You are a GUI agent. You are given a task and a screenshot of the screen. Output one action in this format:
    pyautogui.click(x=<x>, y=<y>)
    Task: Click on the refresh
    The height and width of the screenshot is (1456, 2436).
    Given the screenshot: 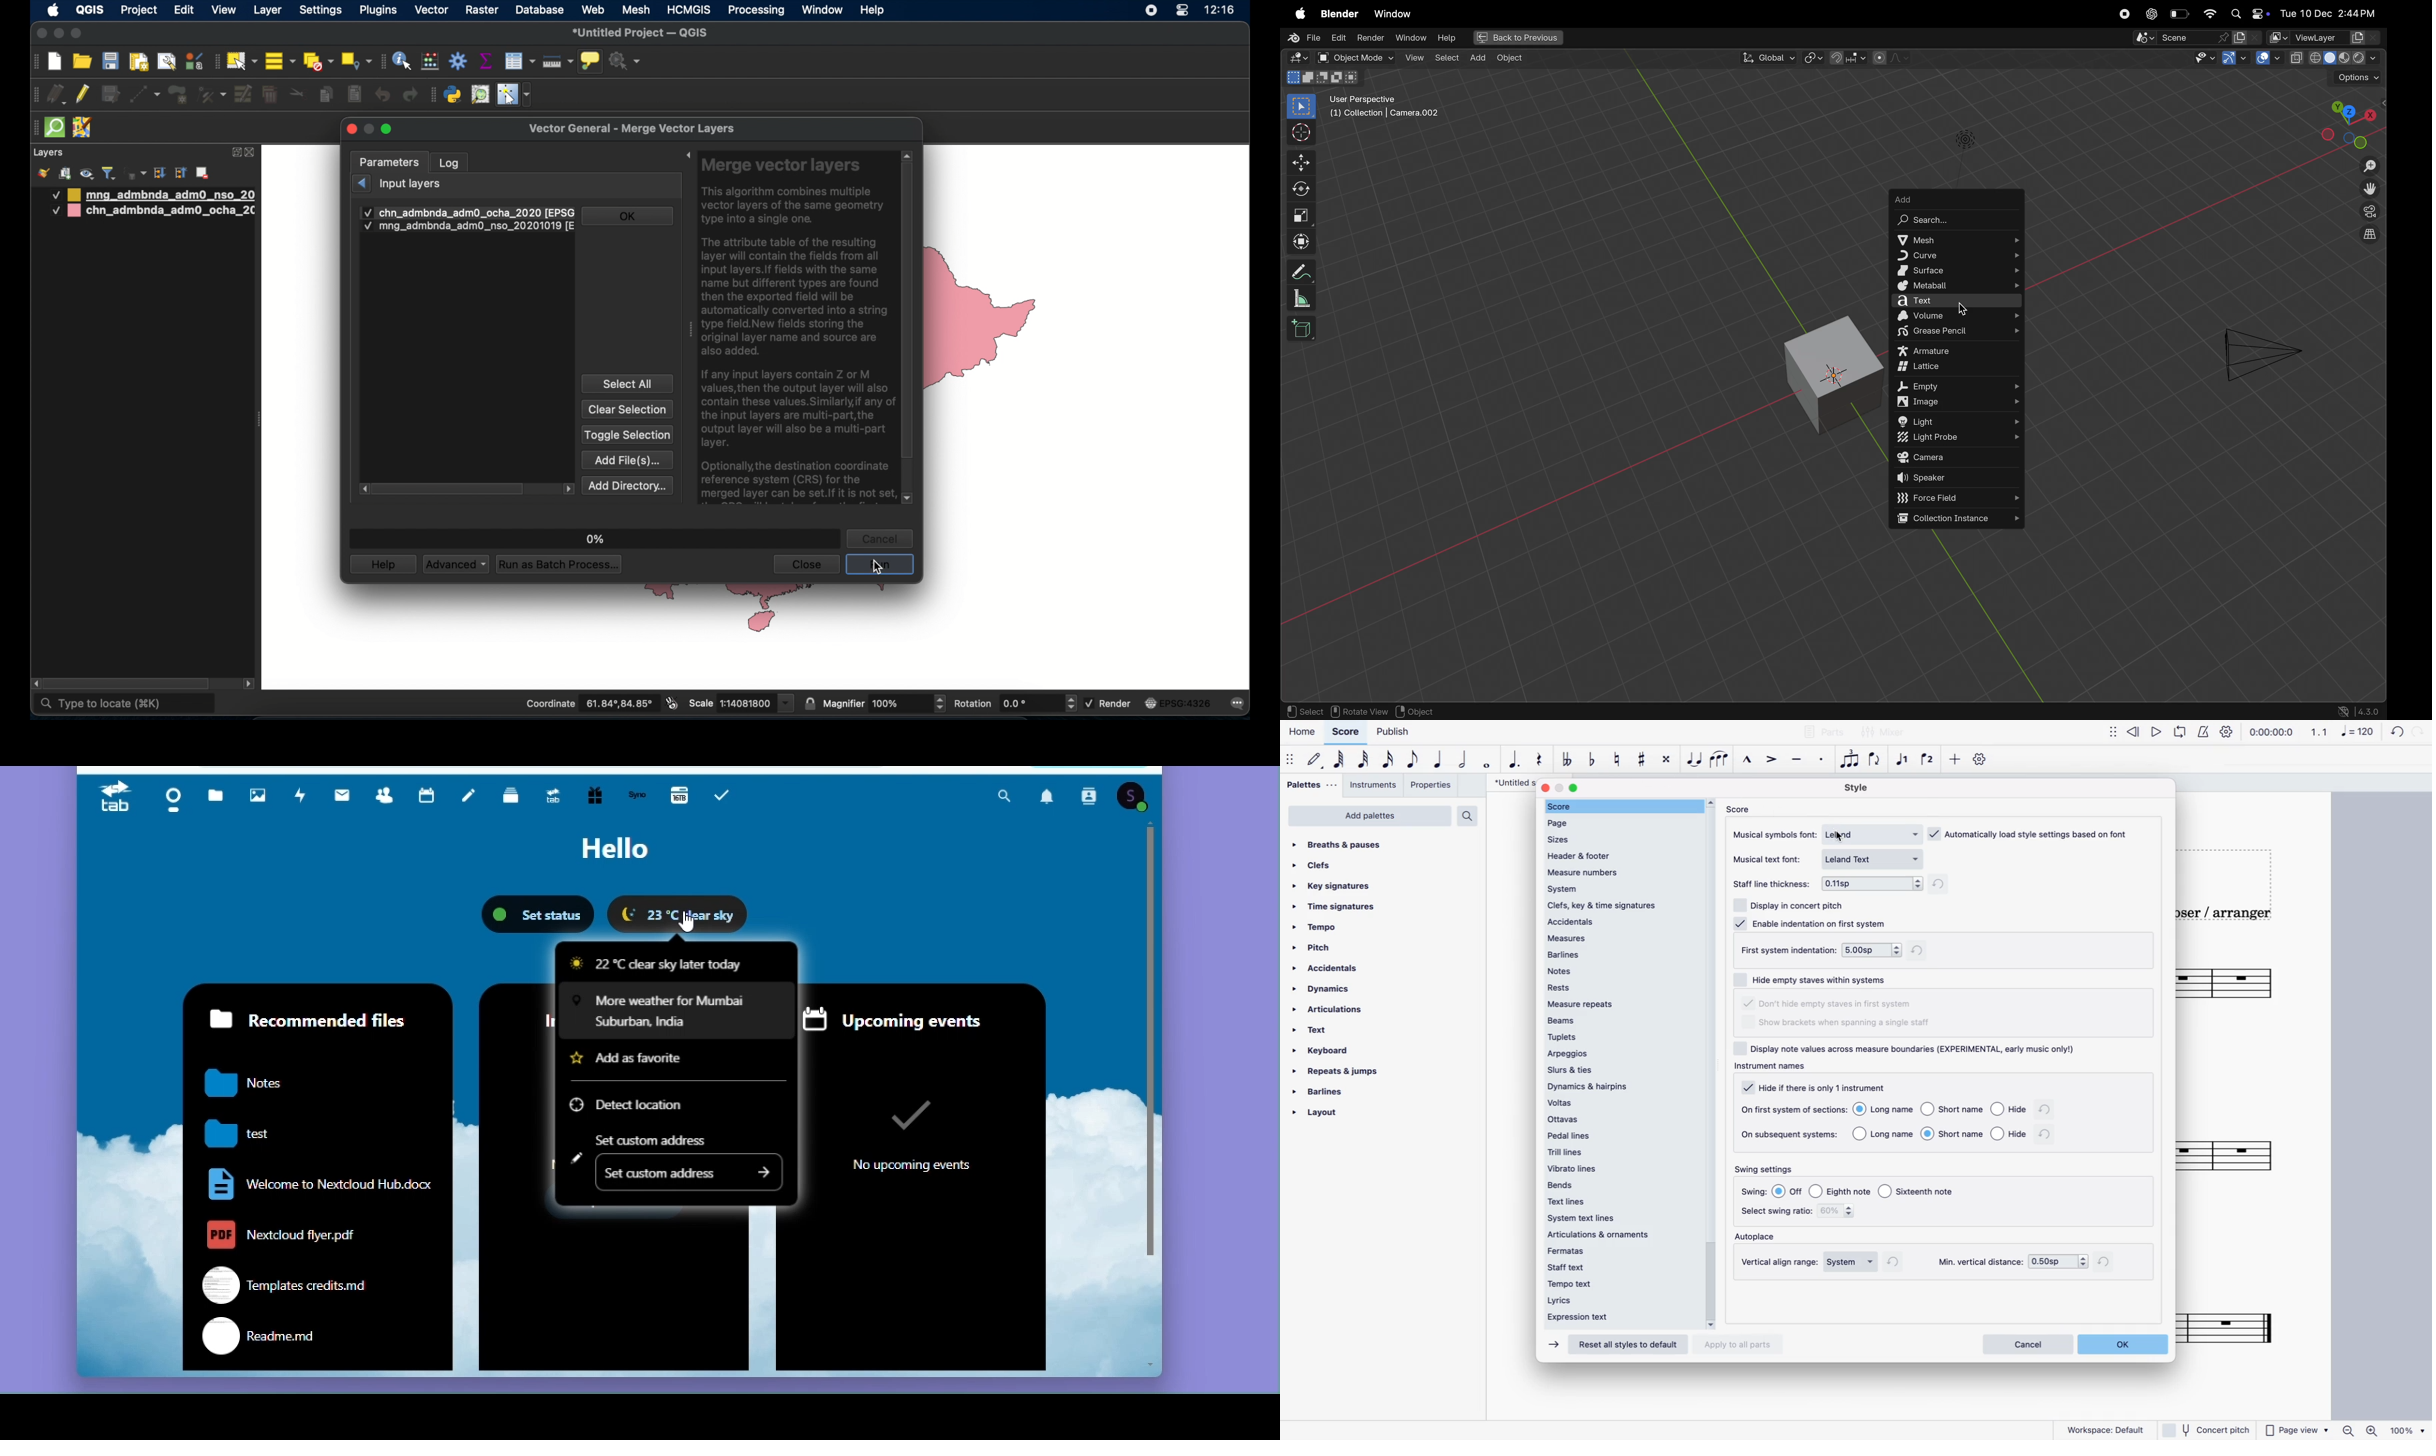 What is the action you would take?
    pyautogui.click(x=1942, y=885)
    